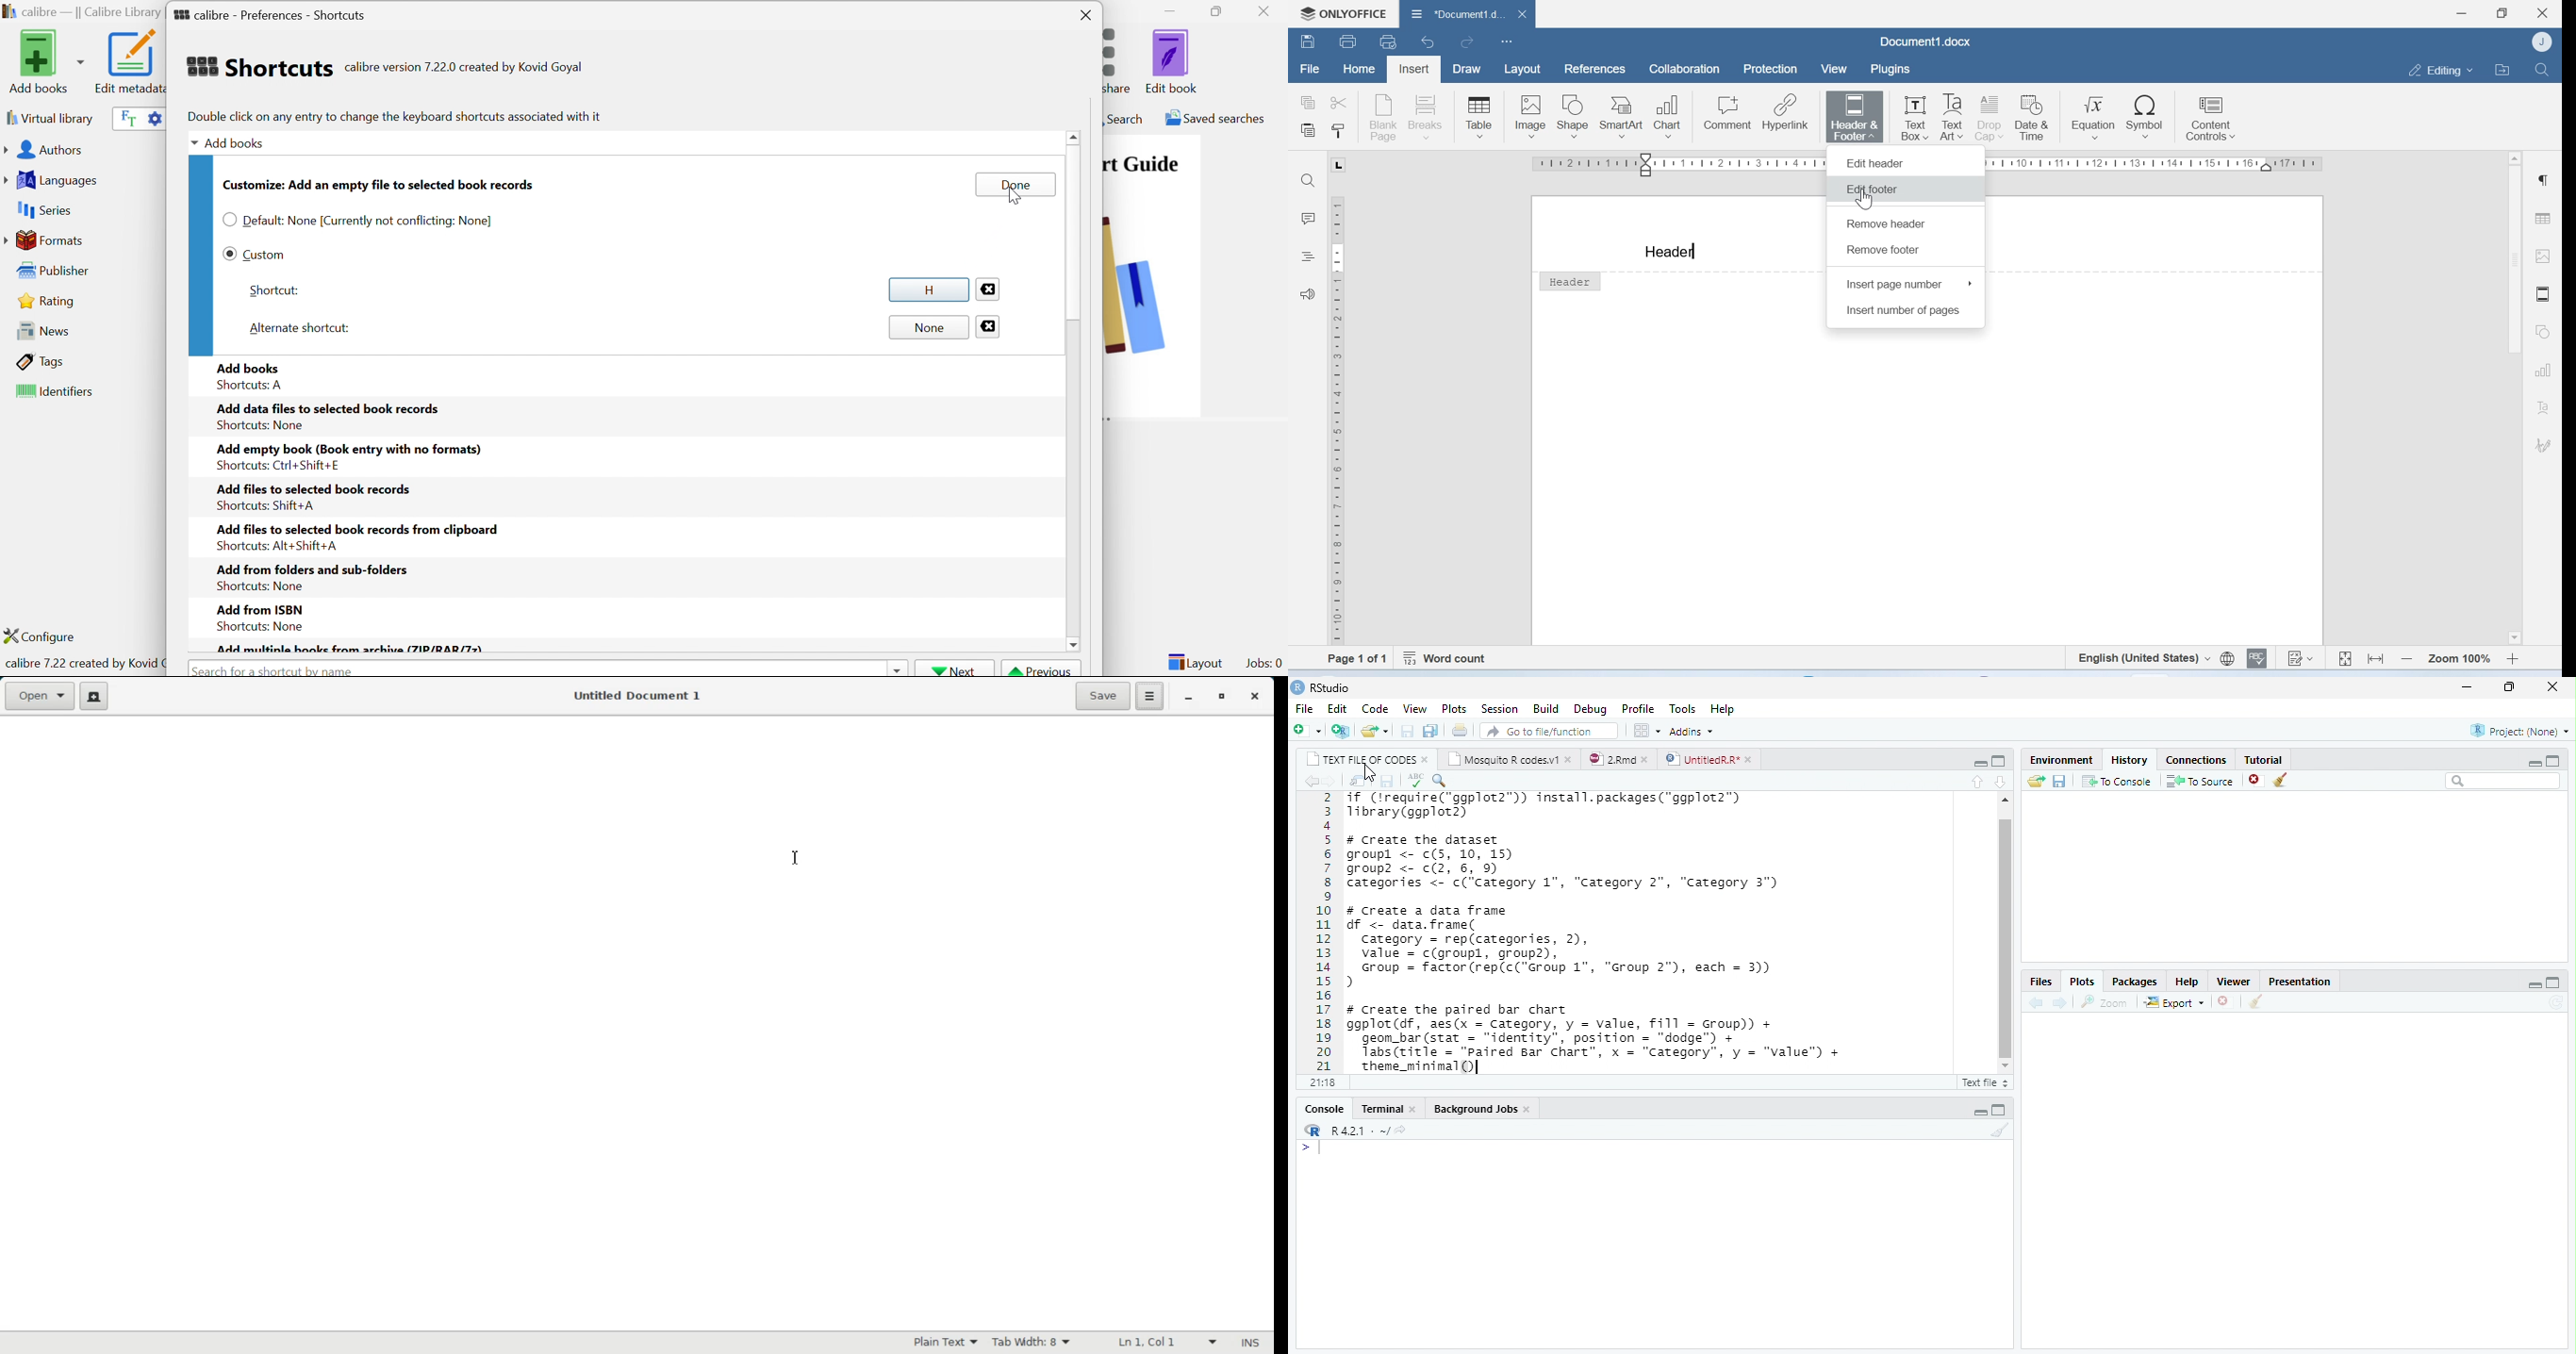  I want to click on Add multiple books from archive (ZIP/RAR/Z), so click(350, 648).